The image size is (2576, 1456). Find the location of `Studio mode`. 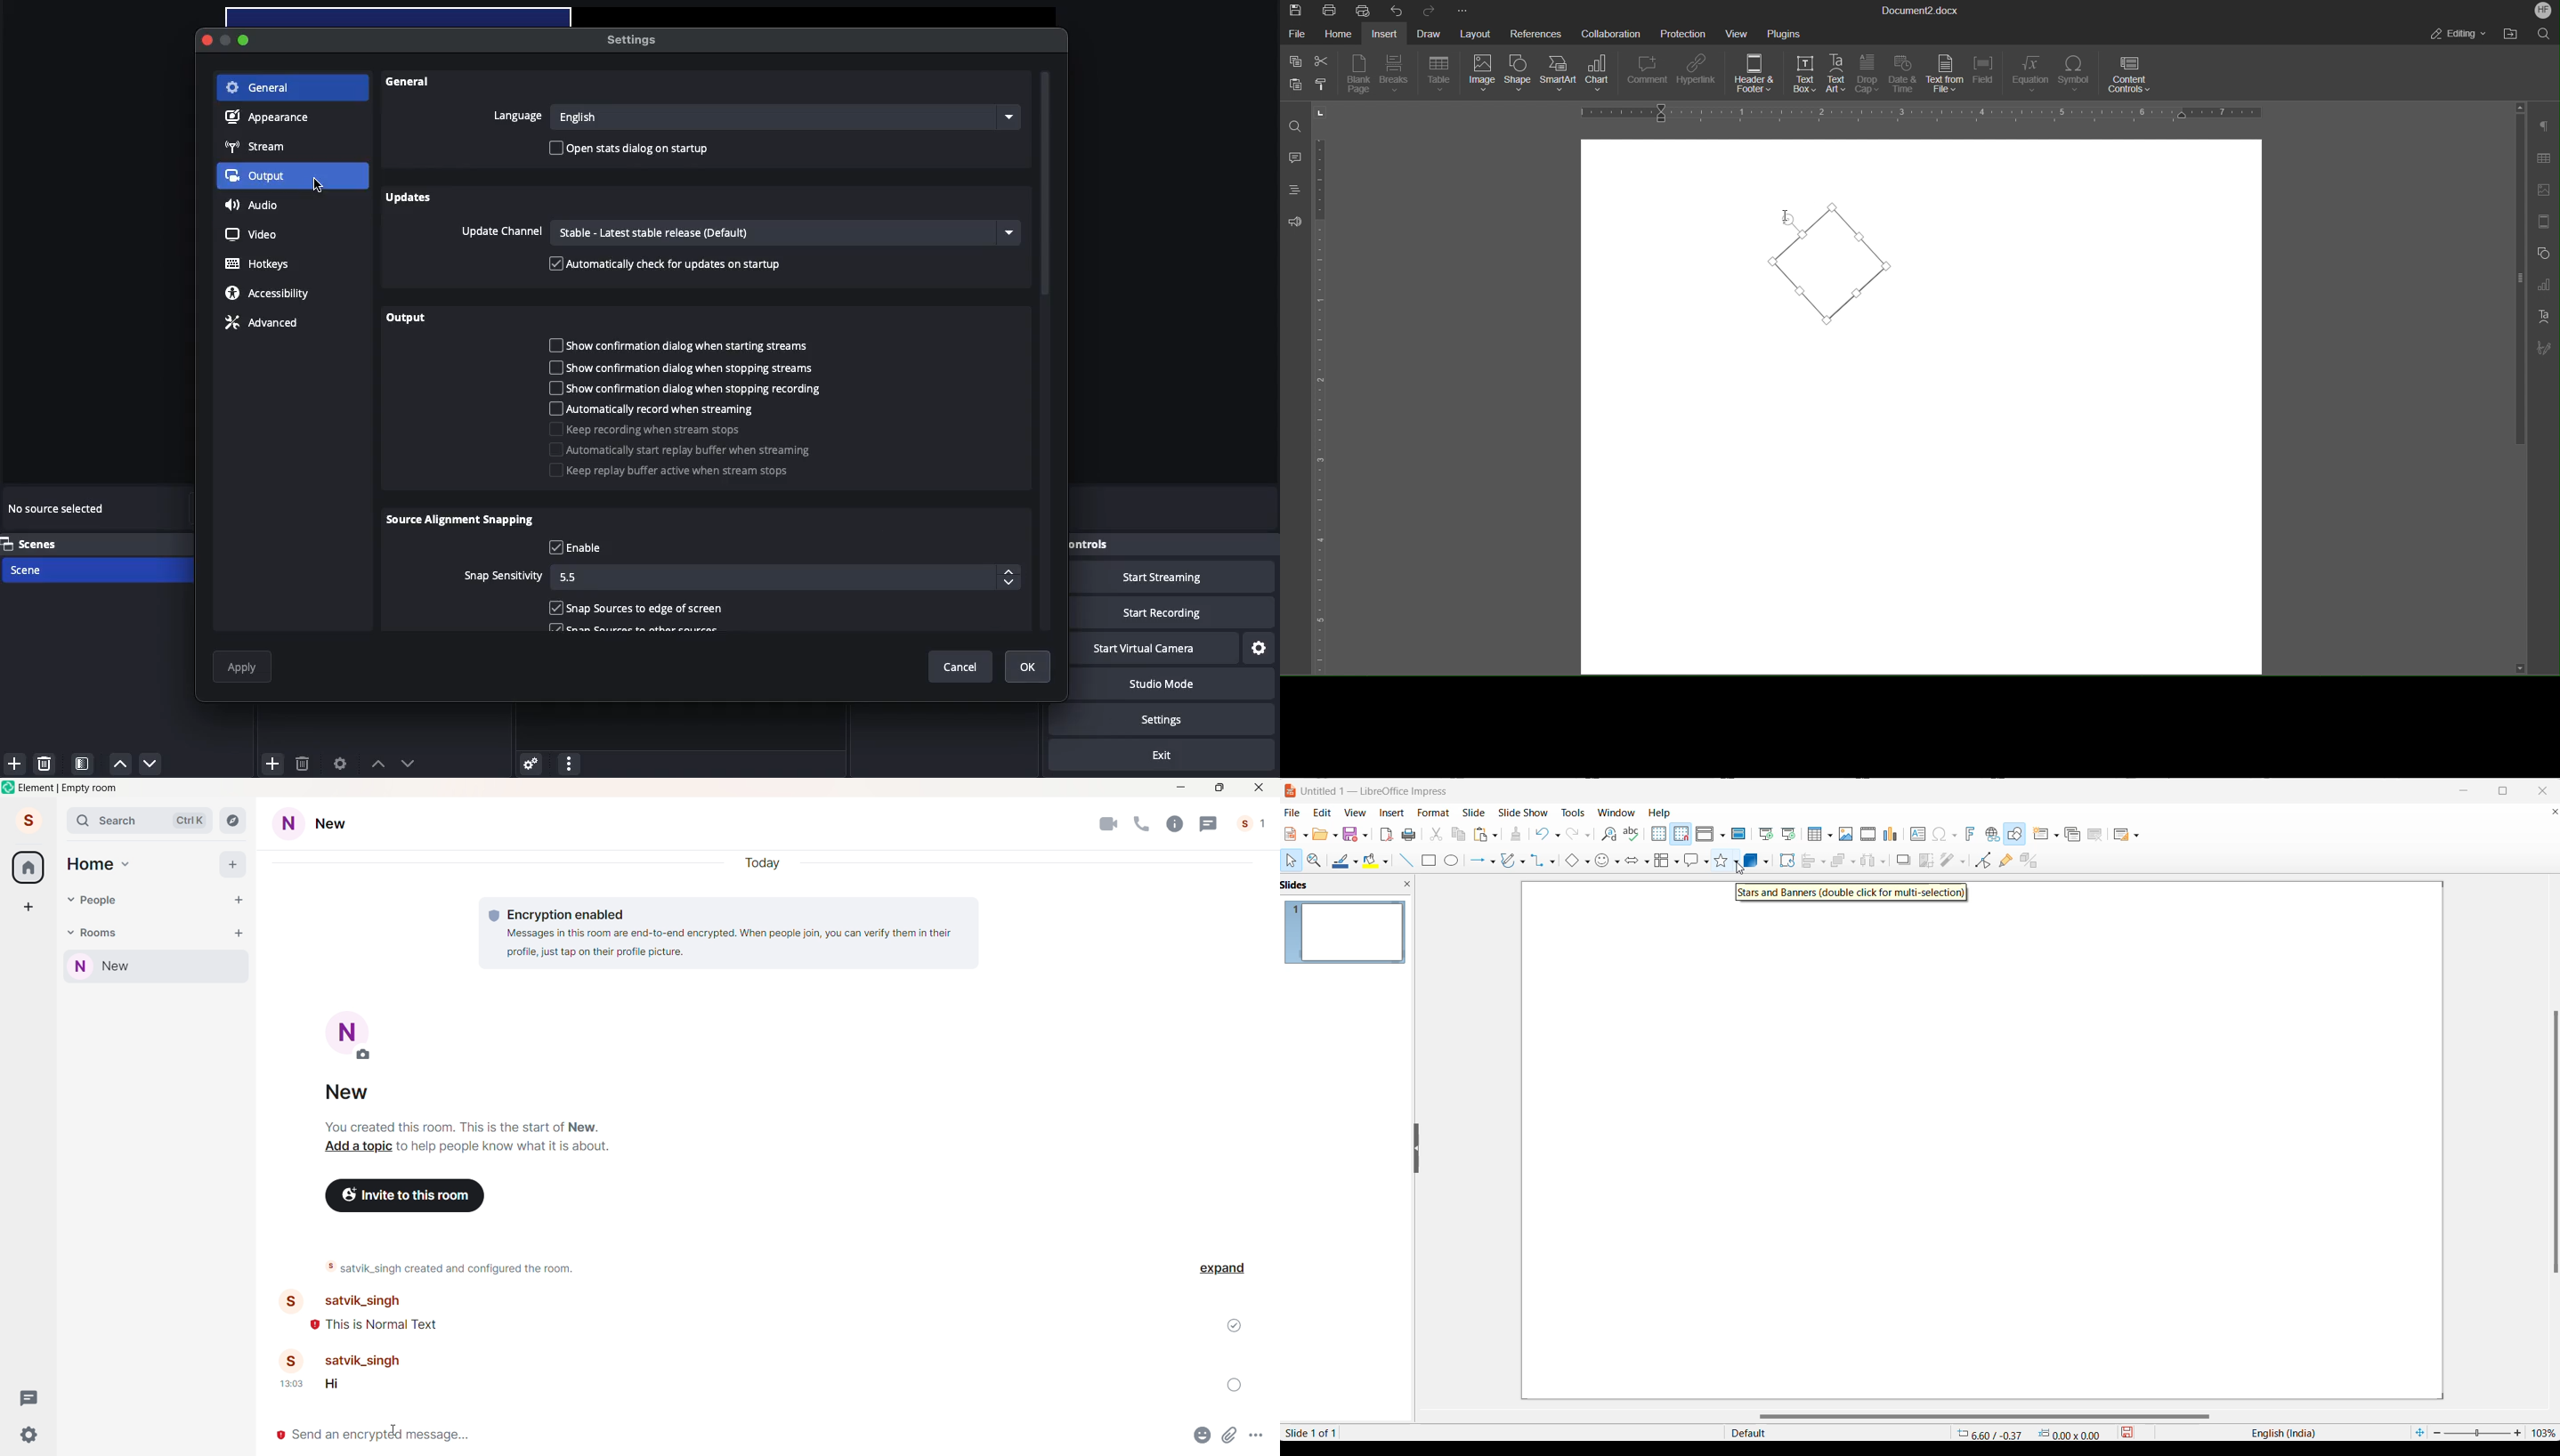

Studio mode is located at coordinates (1162, 686).